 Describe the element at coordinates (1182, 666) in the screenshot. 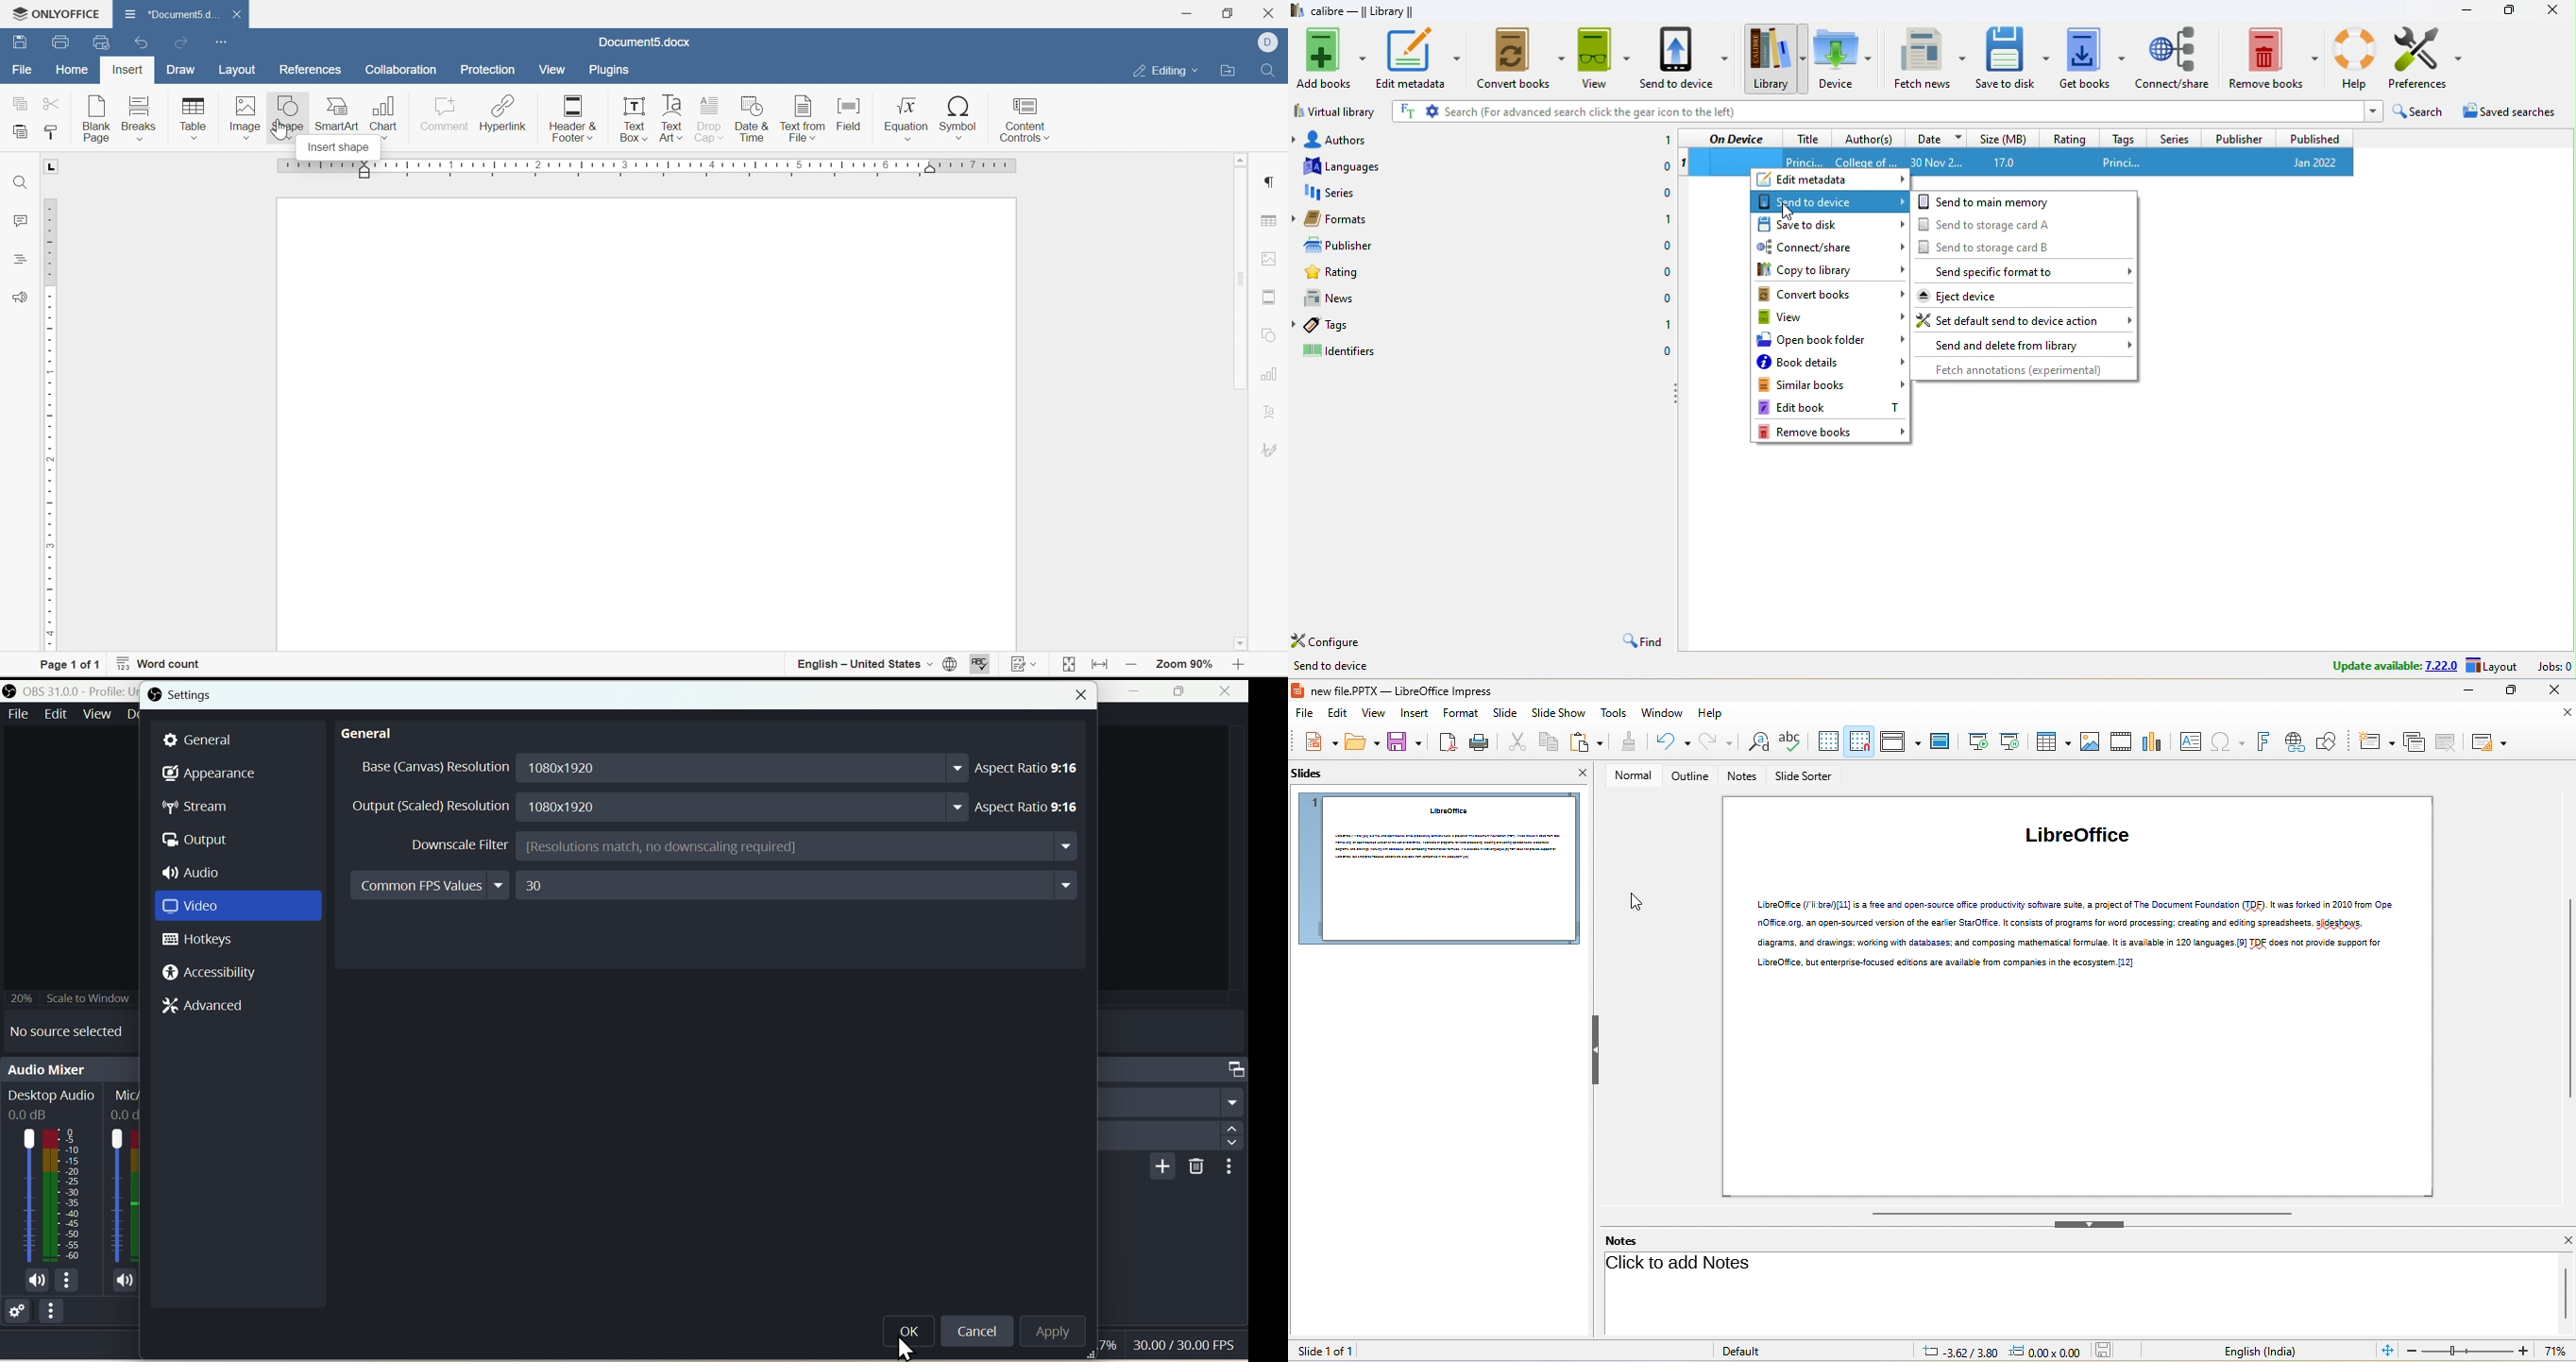

I see `zoom 90%` at that location.